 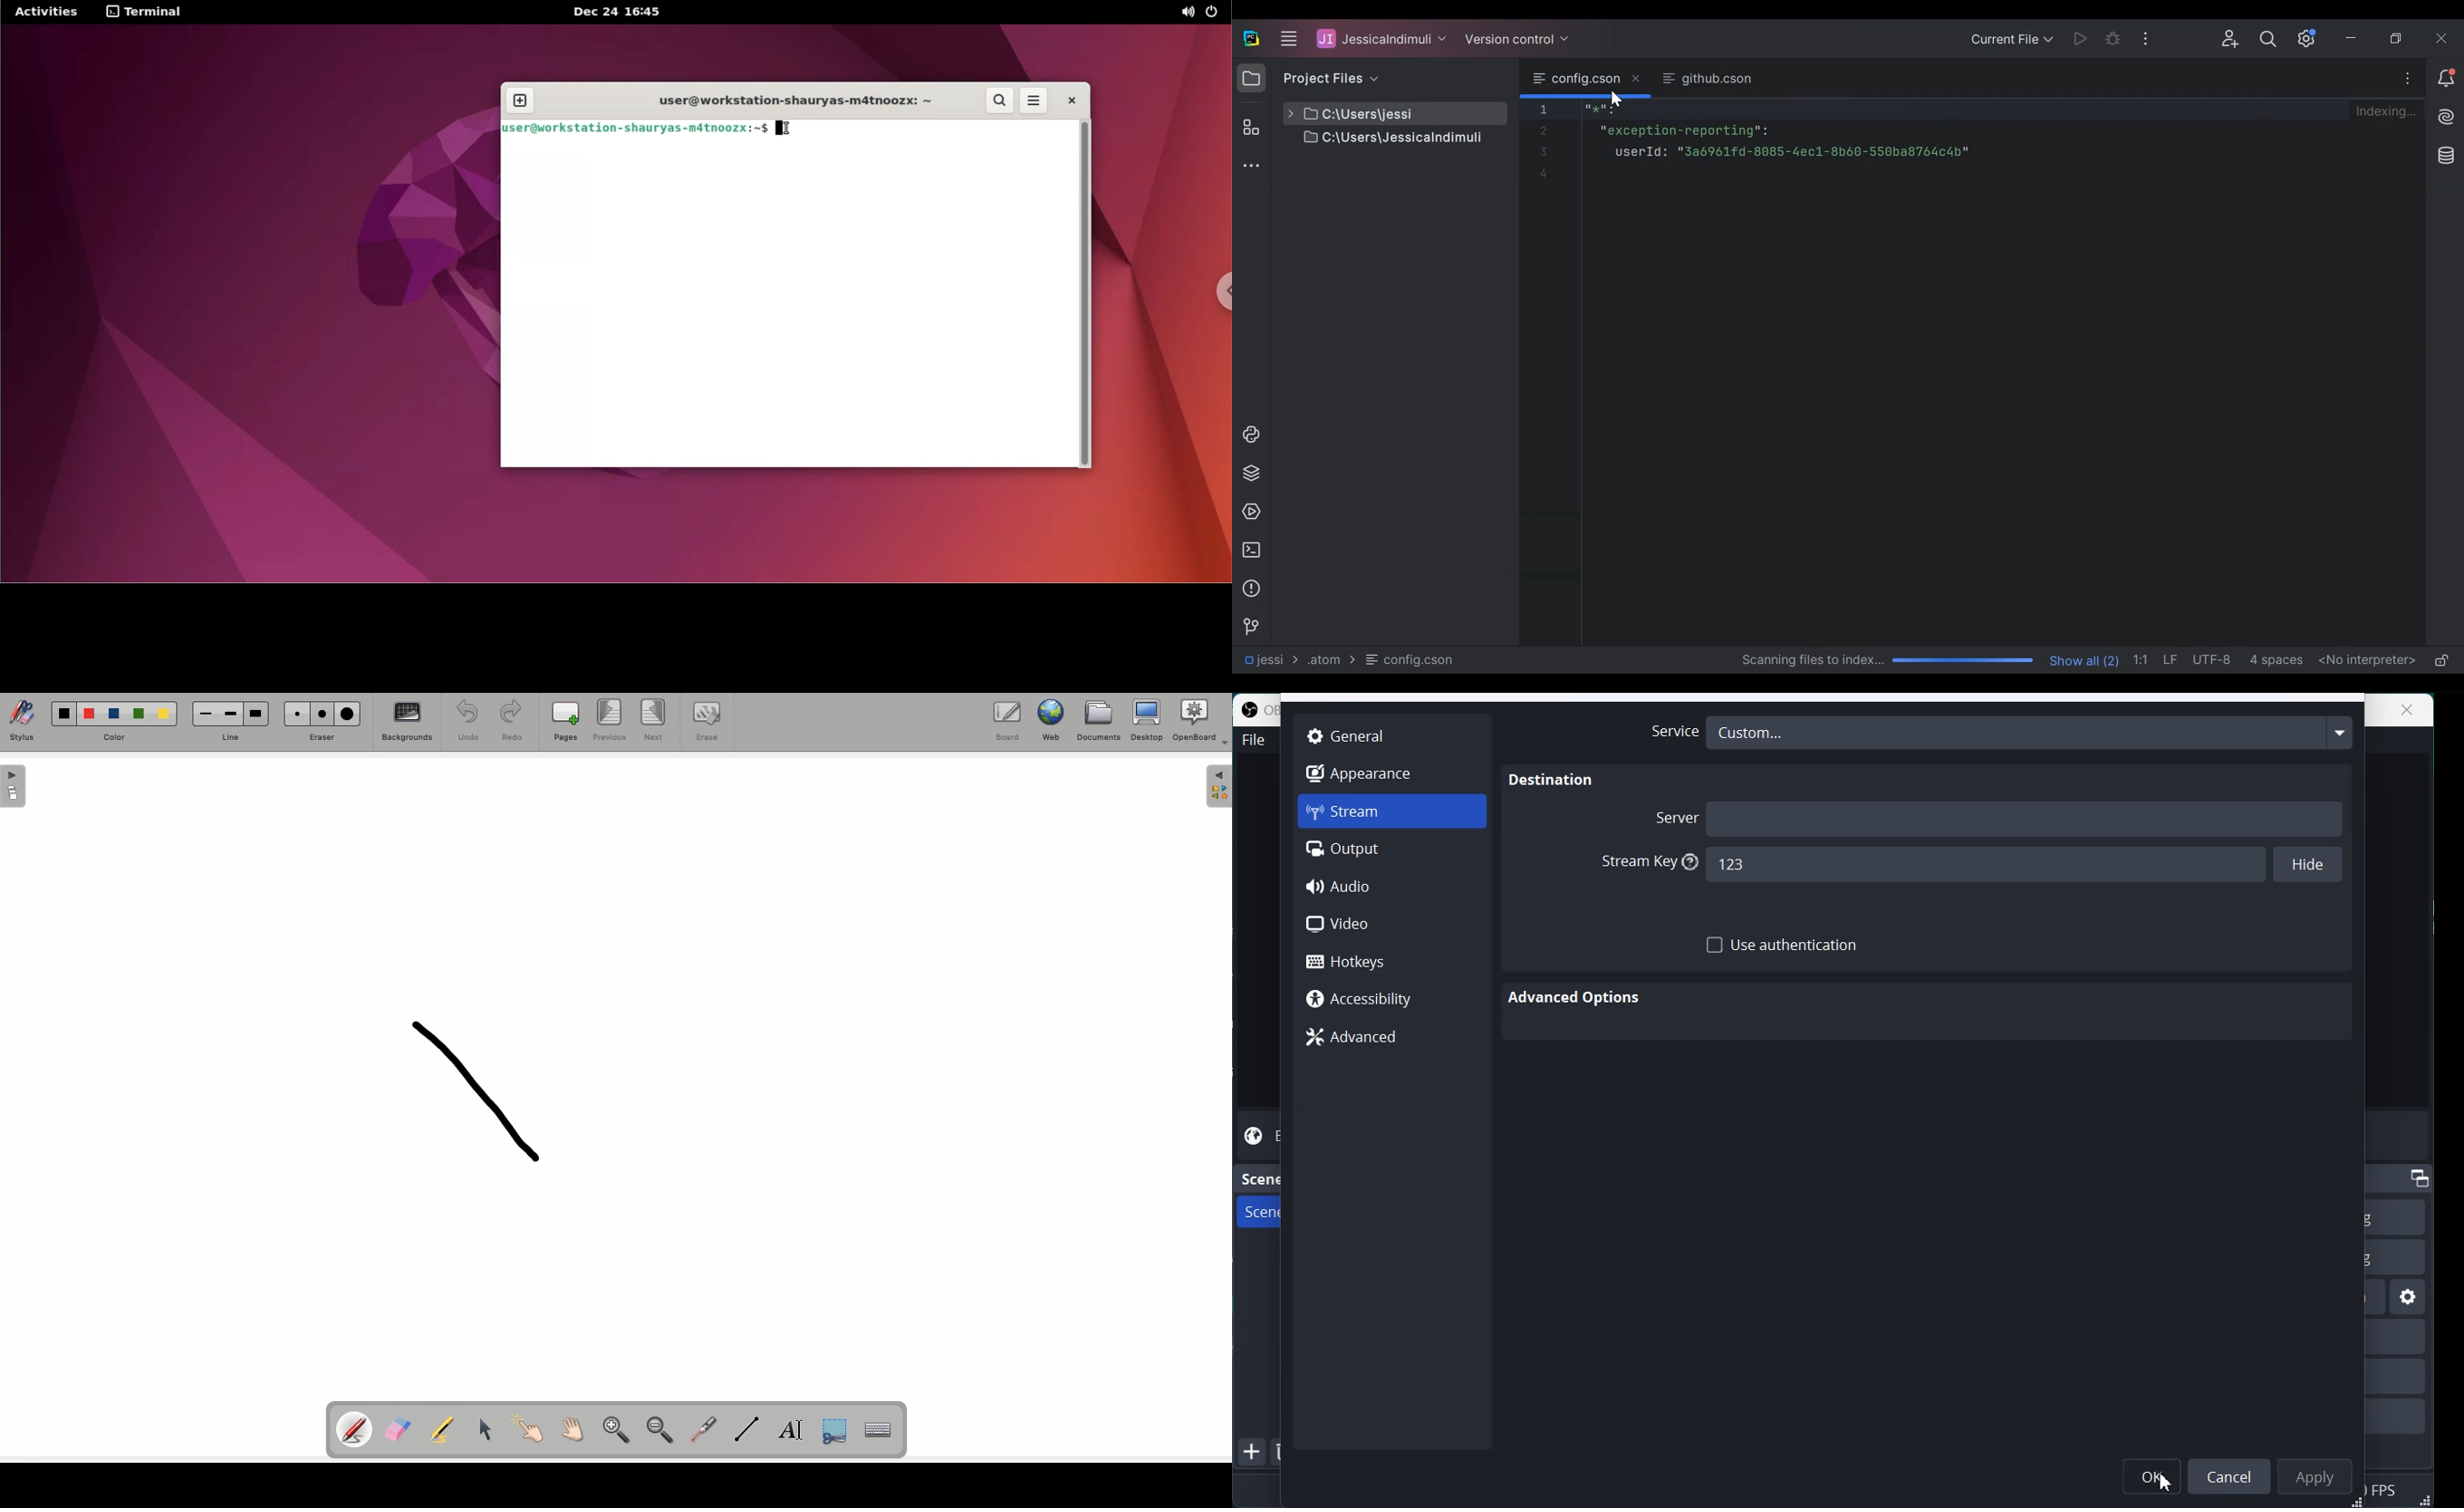 What do you see at coordinates (2233, 1474) in the screenshot?
I see `Cancel` at bounding box center [2233, 1474].